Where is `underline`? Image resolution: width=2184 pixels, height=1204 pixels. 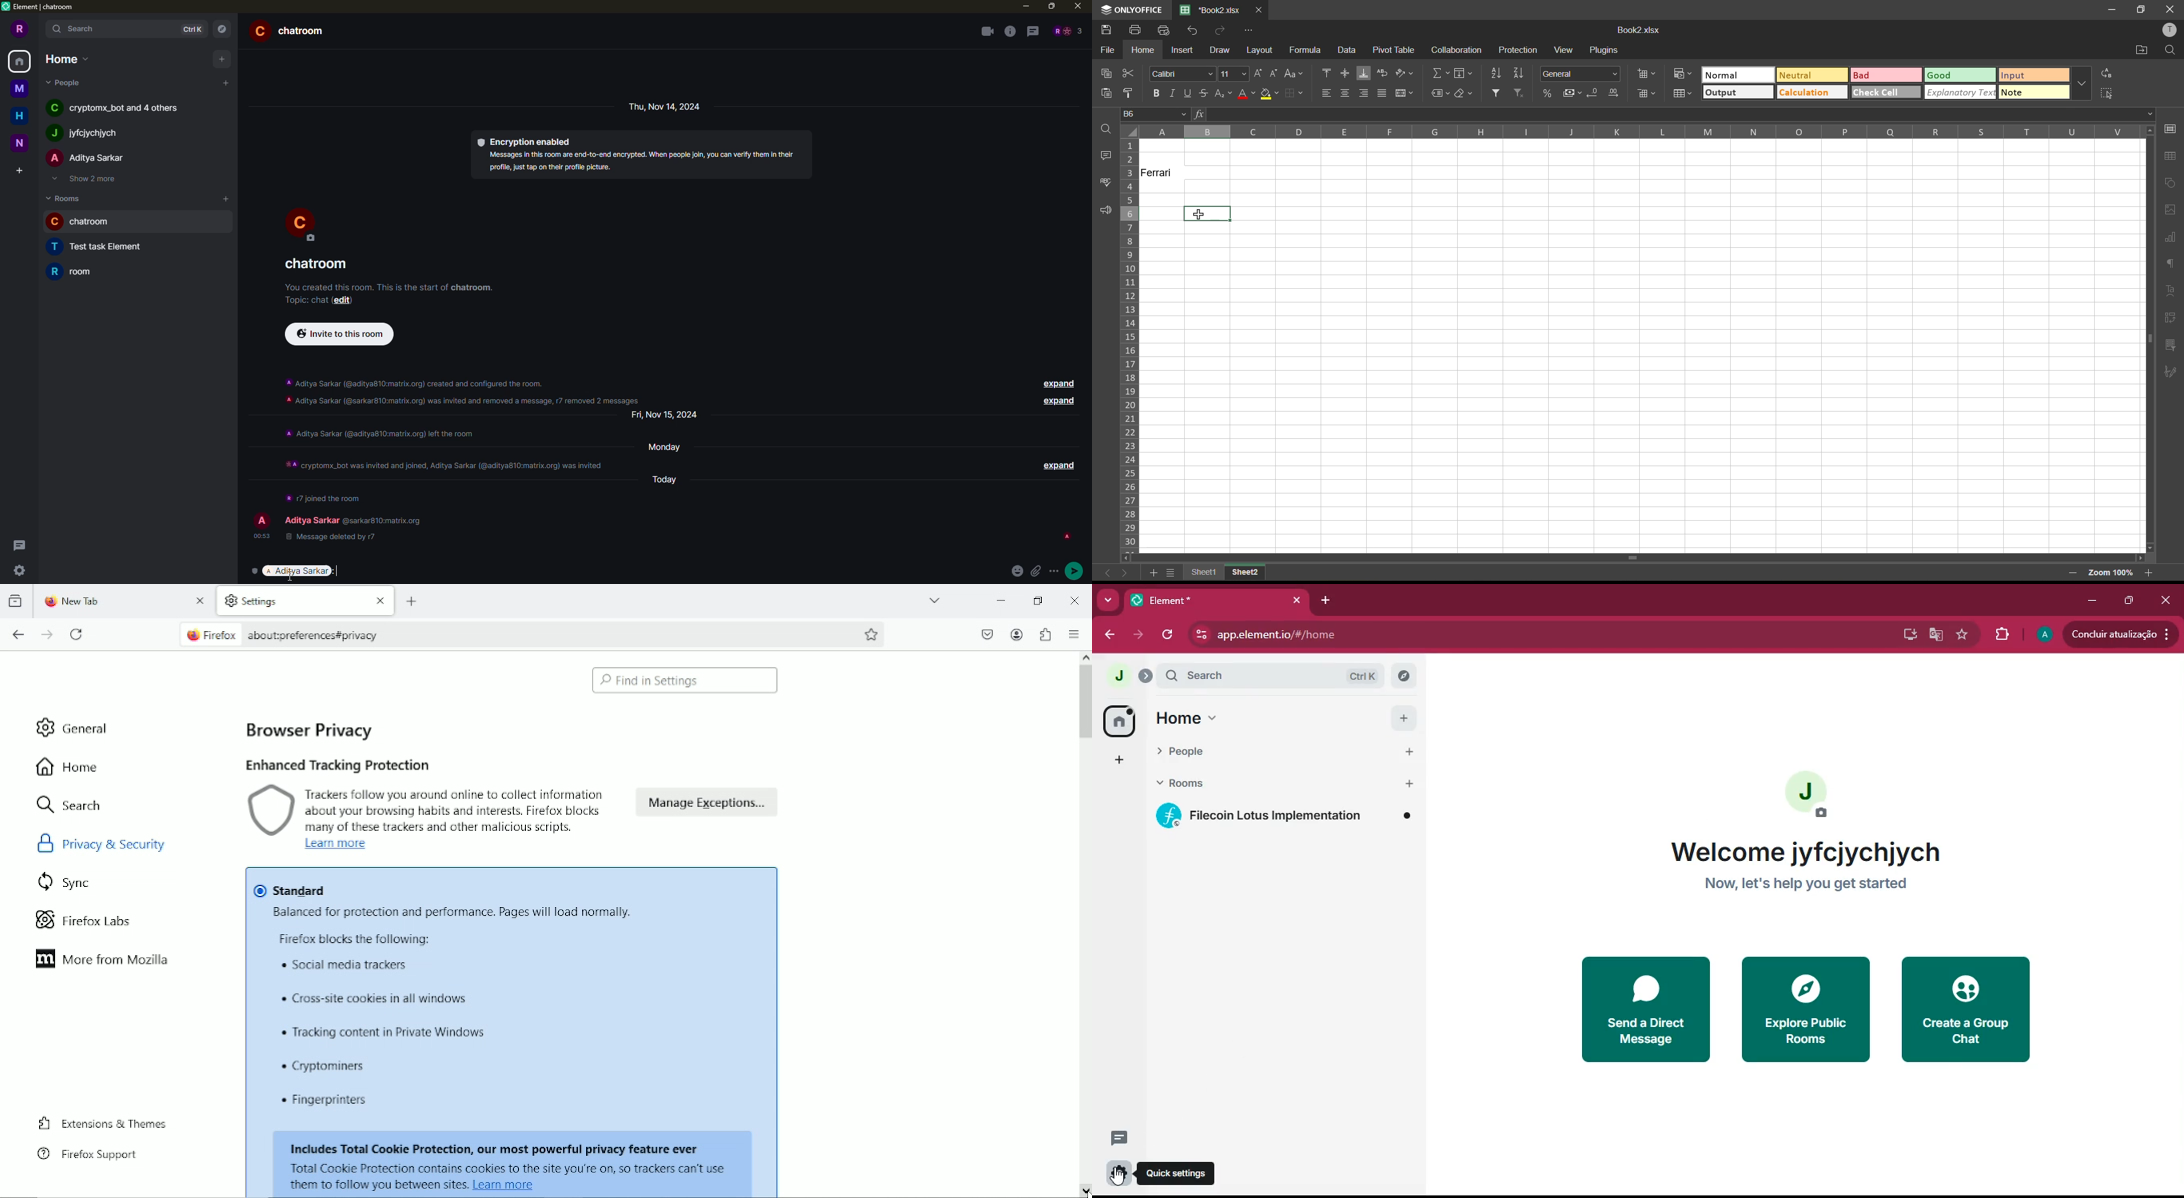
underline is located at coordinates (1189, 94).